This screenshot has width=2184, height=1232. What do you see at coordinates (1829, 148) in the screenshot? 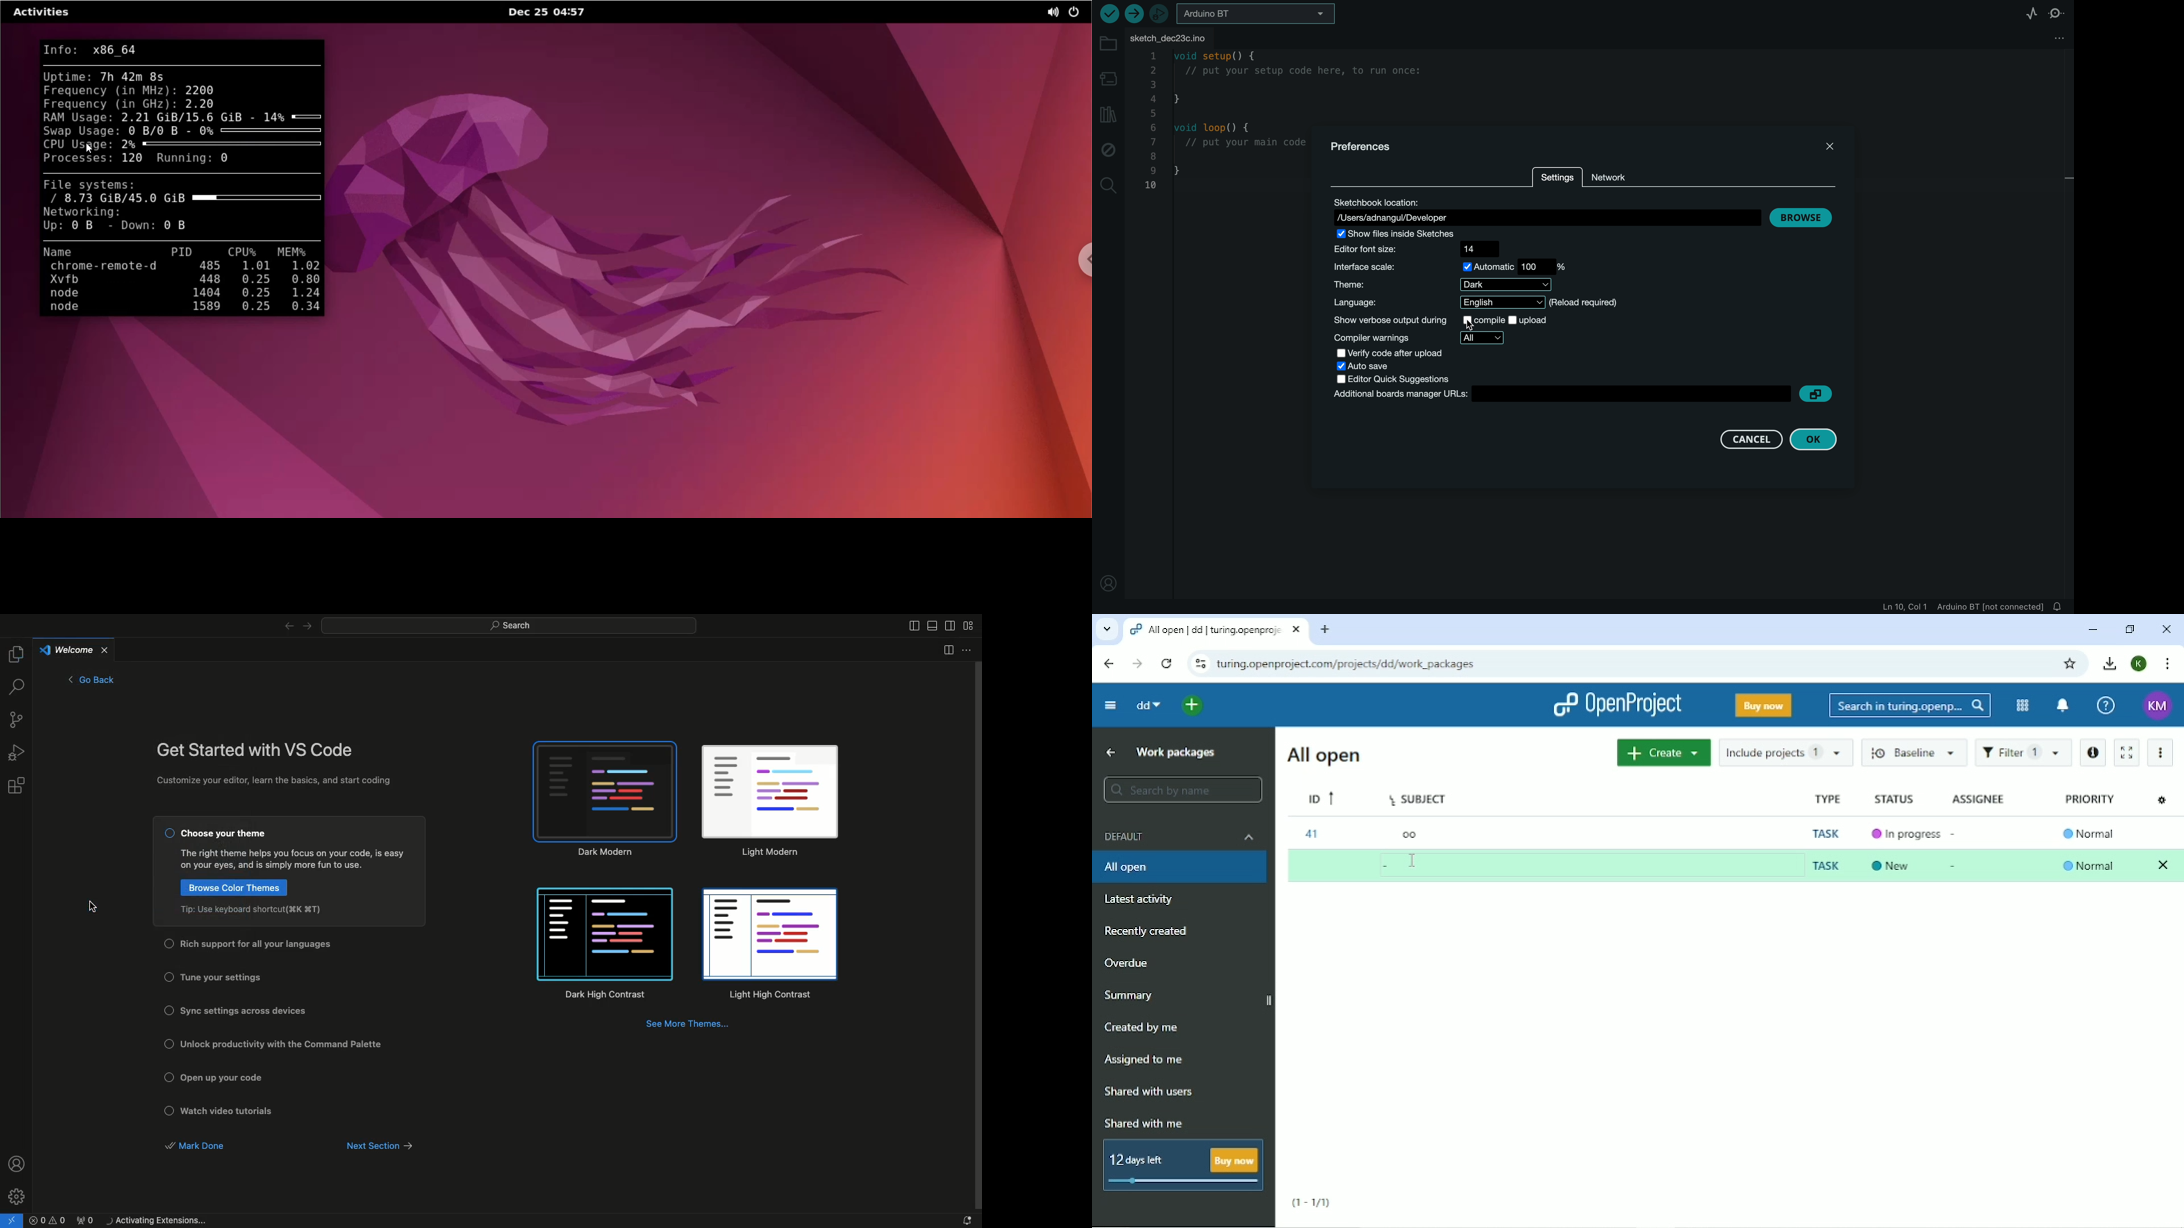
I see `close` at bounding box center [1829, 148].